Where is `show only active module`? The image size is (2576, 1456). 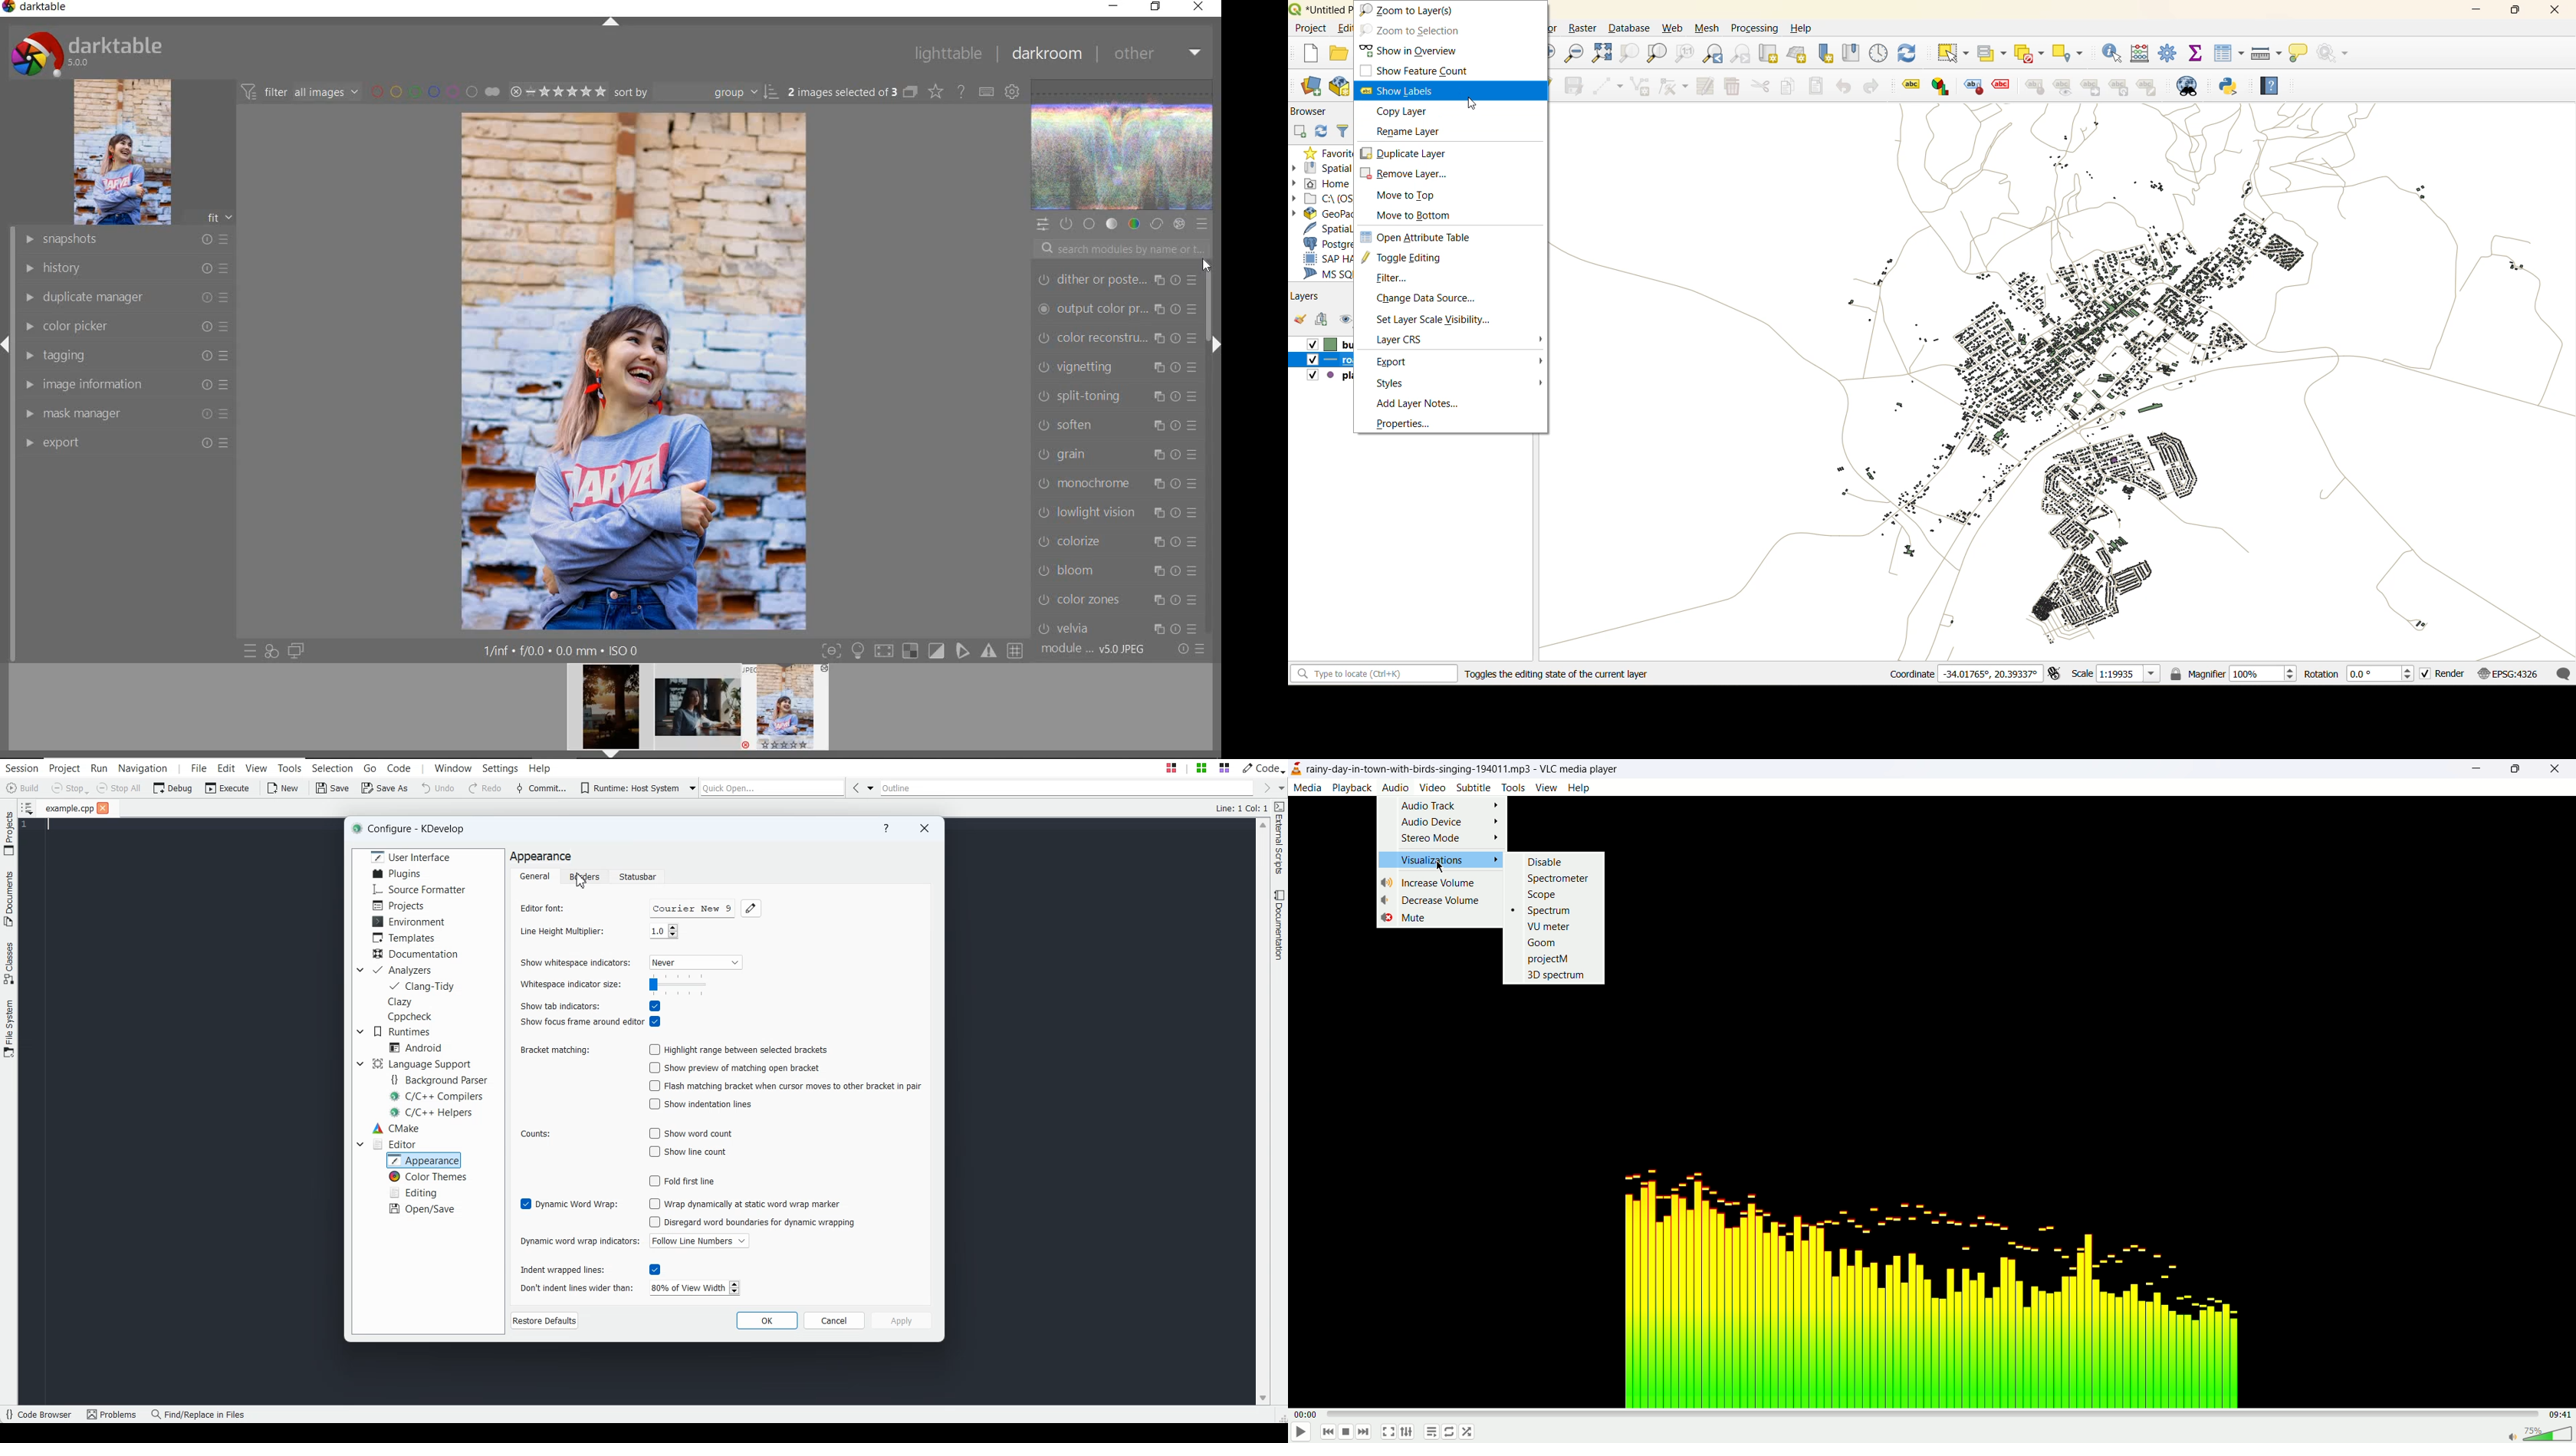 show only active module is located at coordinates (1065, 224).